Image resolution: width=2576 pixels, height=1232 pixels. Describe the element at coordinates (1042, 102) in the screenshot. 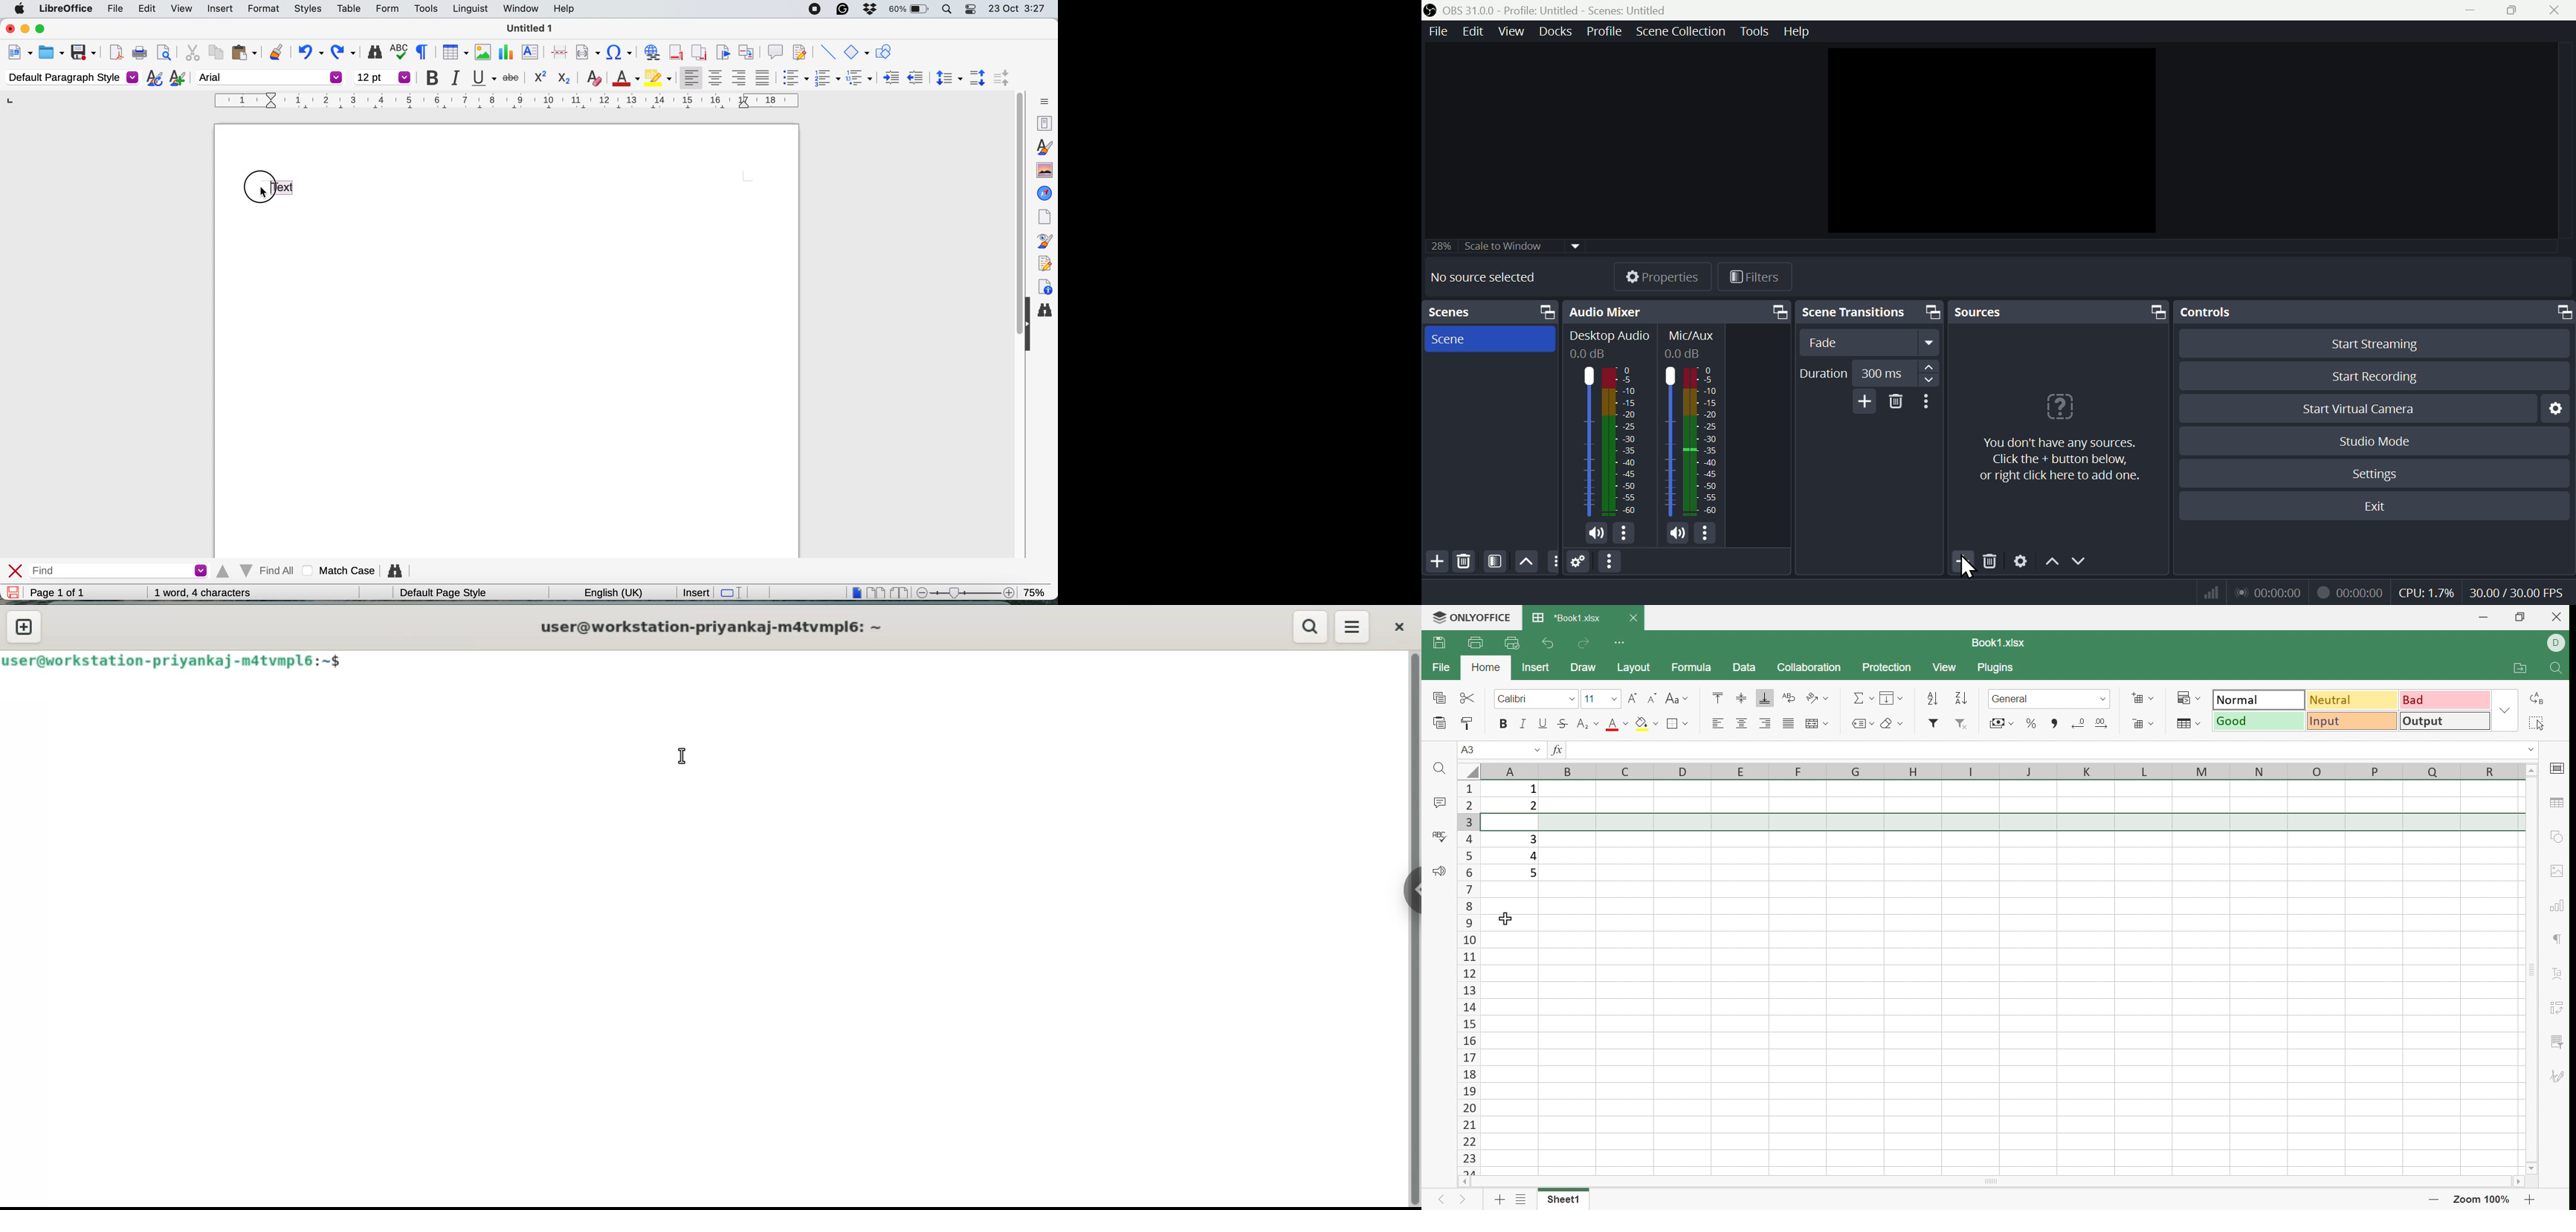

I see `sidebar settings` at that location.